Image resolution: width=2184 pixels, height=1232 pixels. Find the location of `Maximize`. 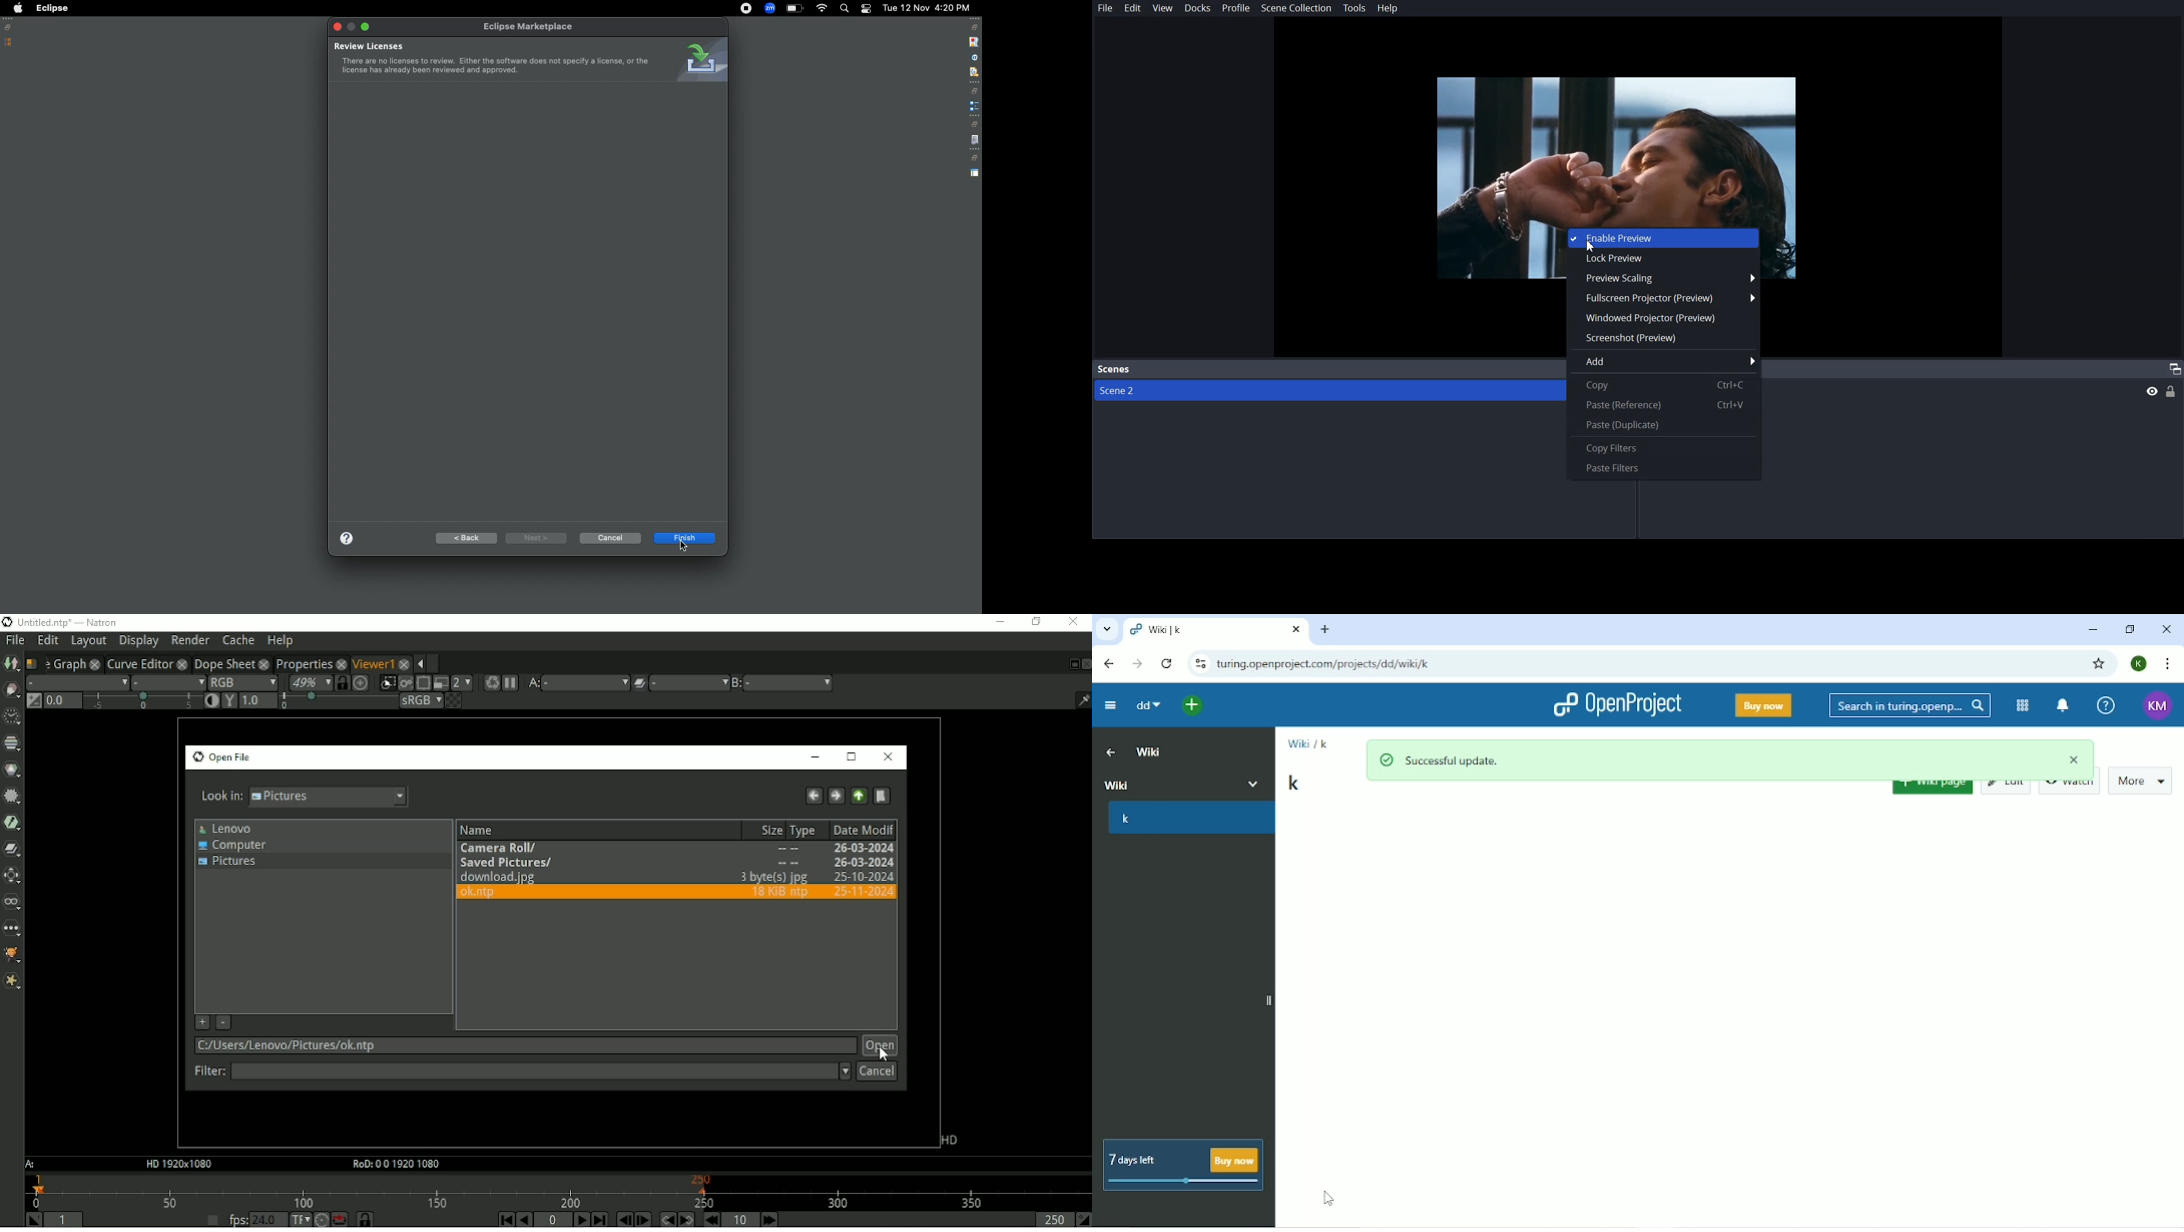

Maximize is located at coordinates (2174, 367).